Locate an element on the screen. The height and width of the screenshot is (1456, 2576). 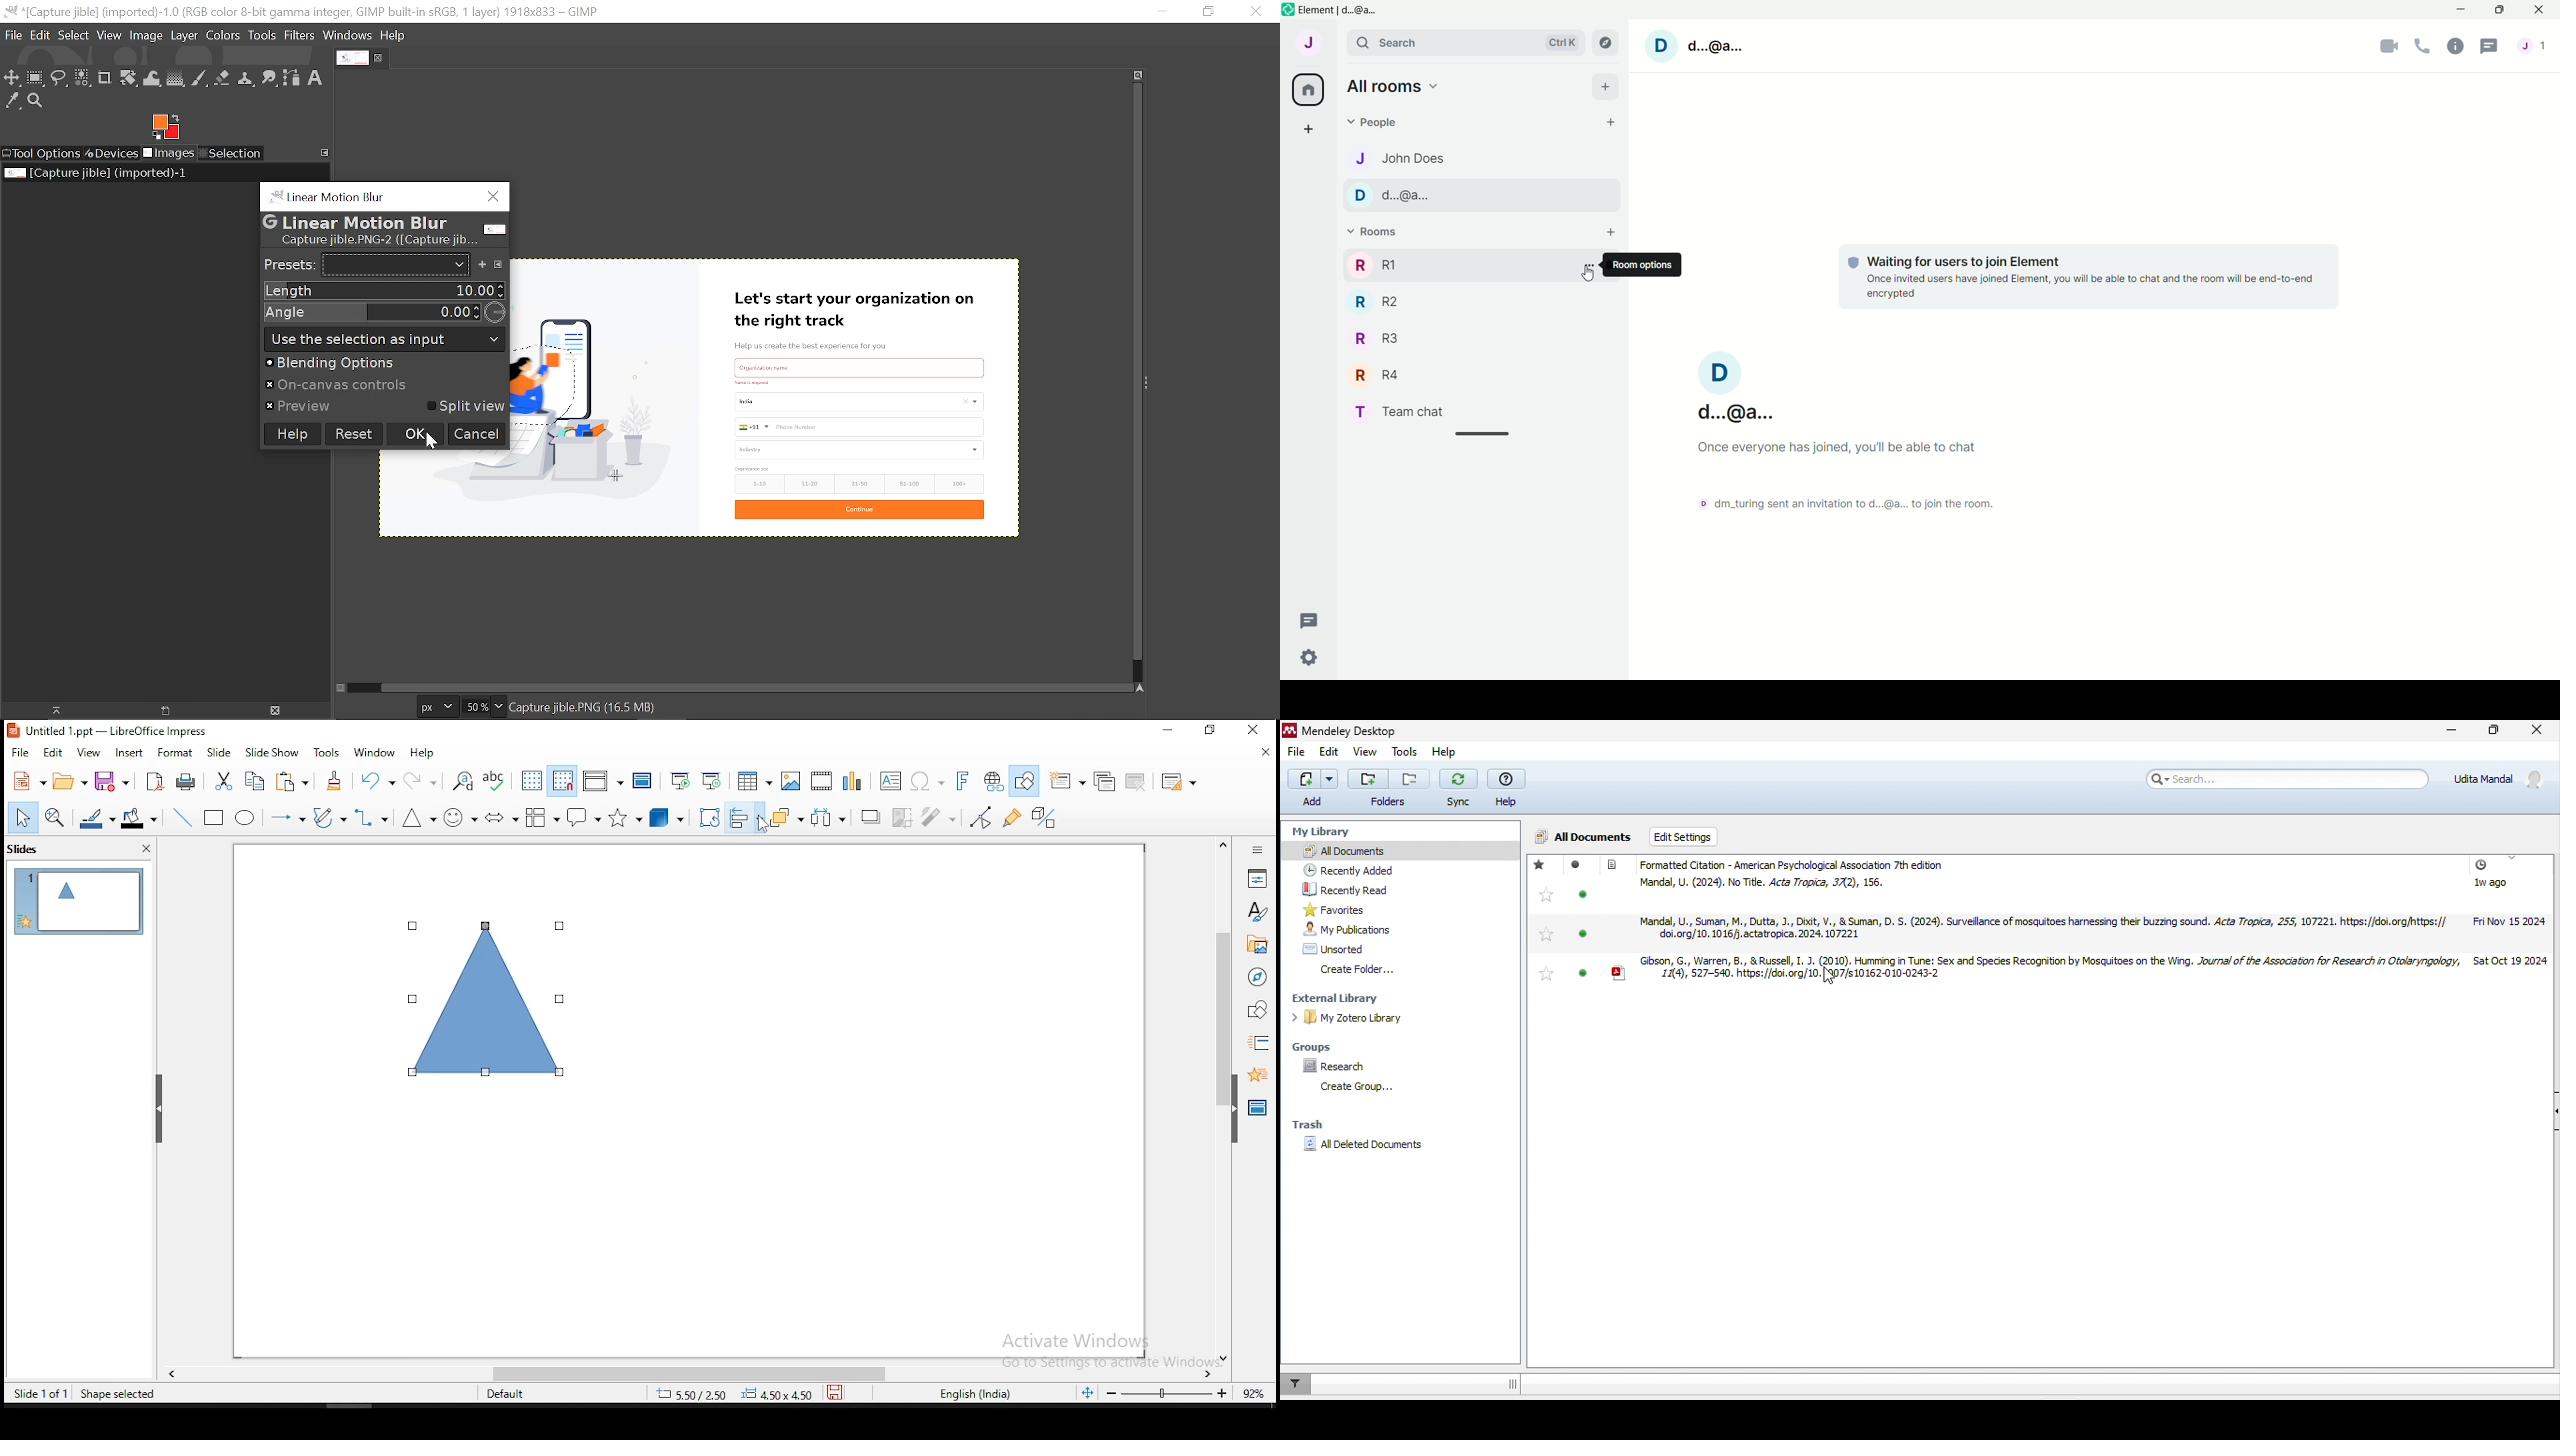
spell check is located at coordinates (497, 781).